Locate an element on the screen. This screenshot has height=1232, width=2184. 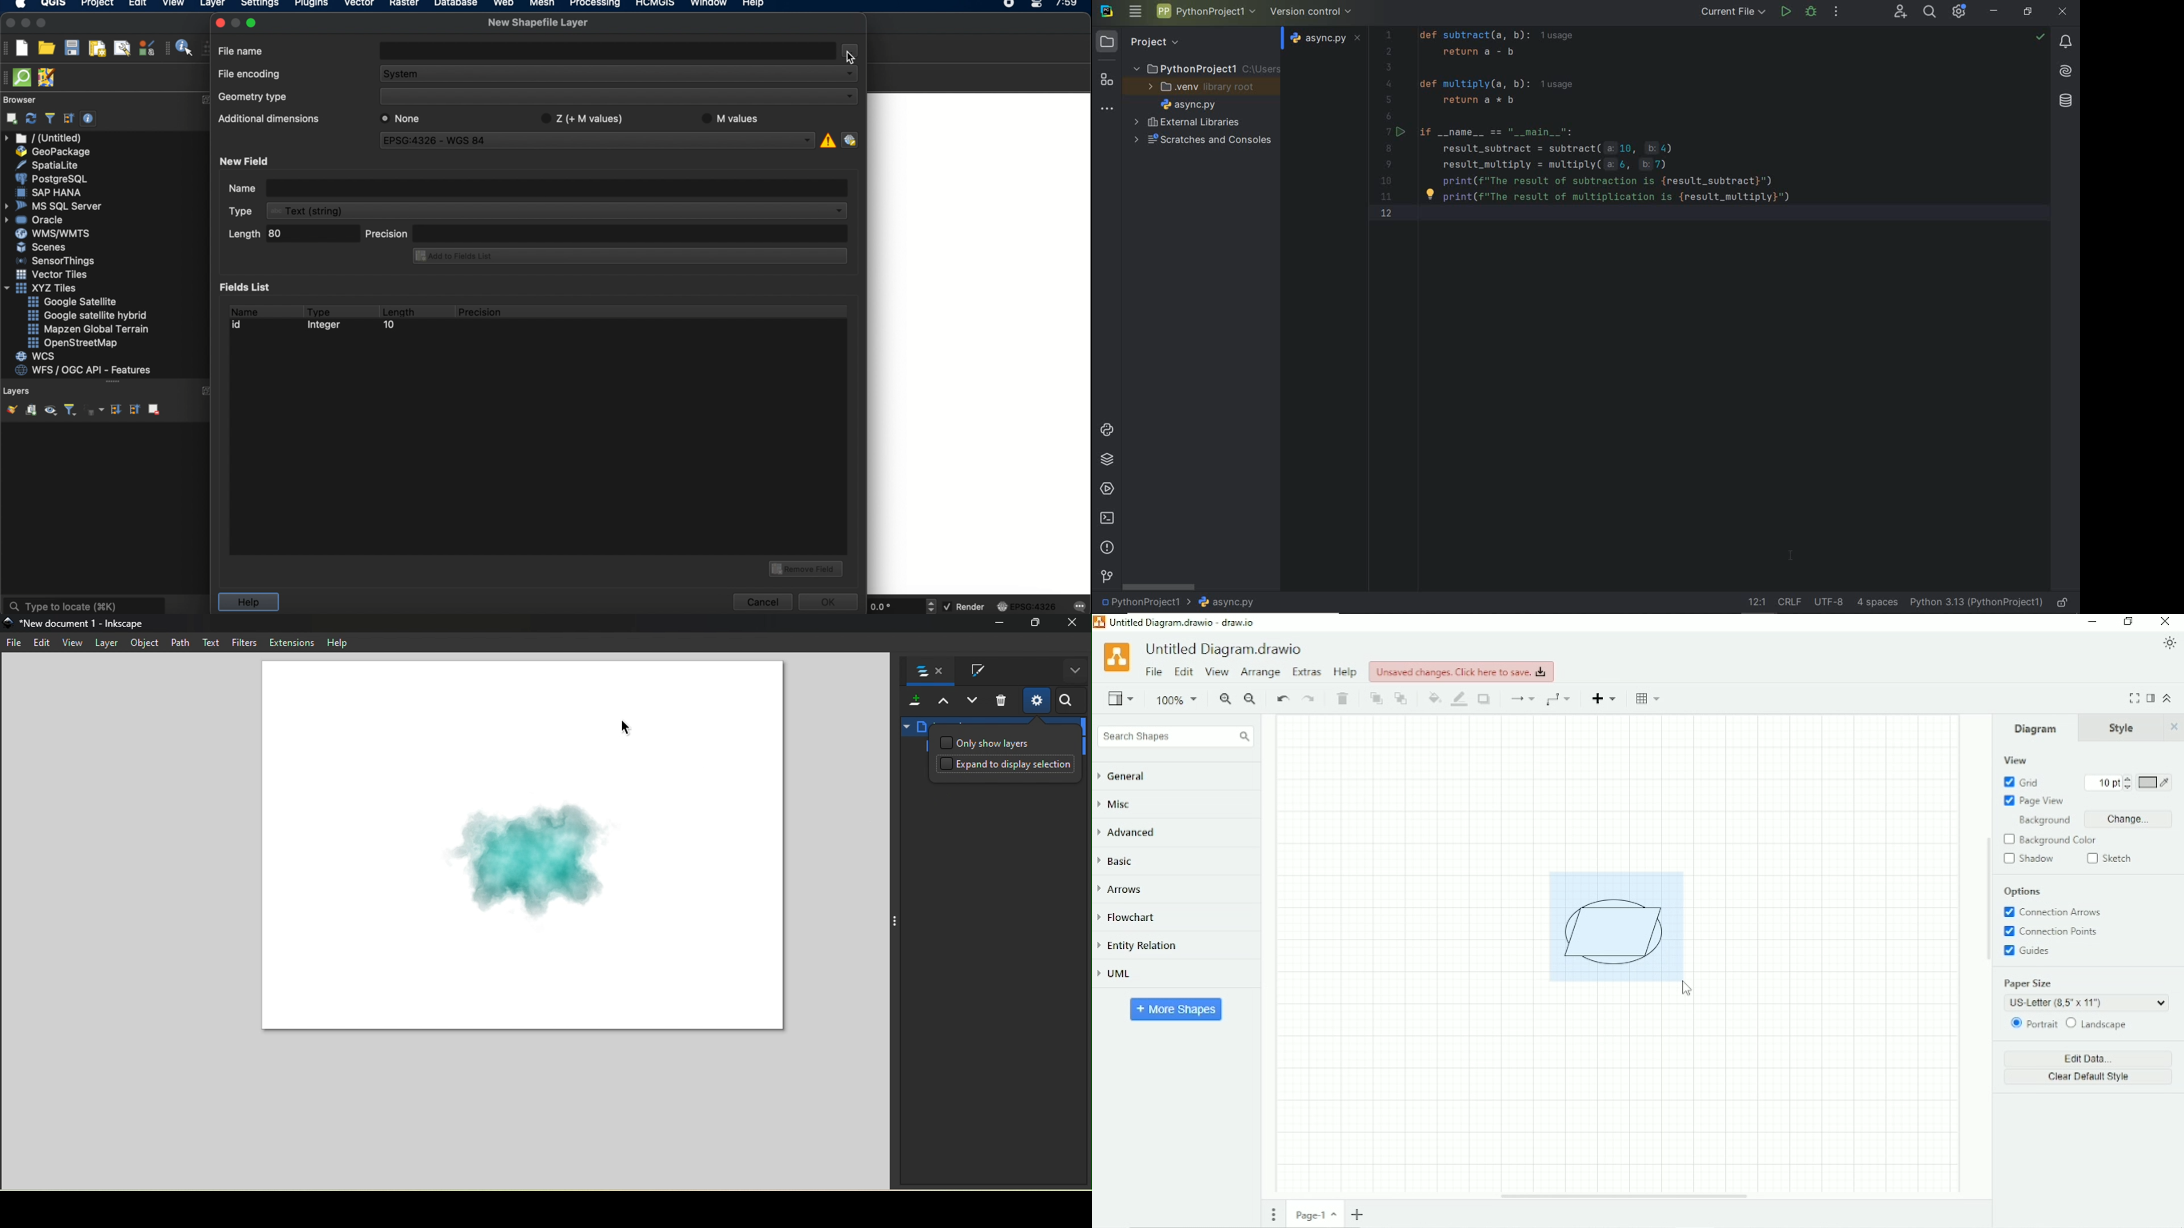
Code for Subtraction Calculator is located at coordinates (1688, 124).